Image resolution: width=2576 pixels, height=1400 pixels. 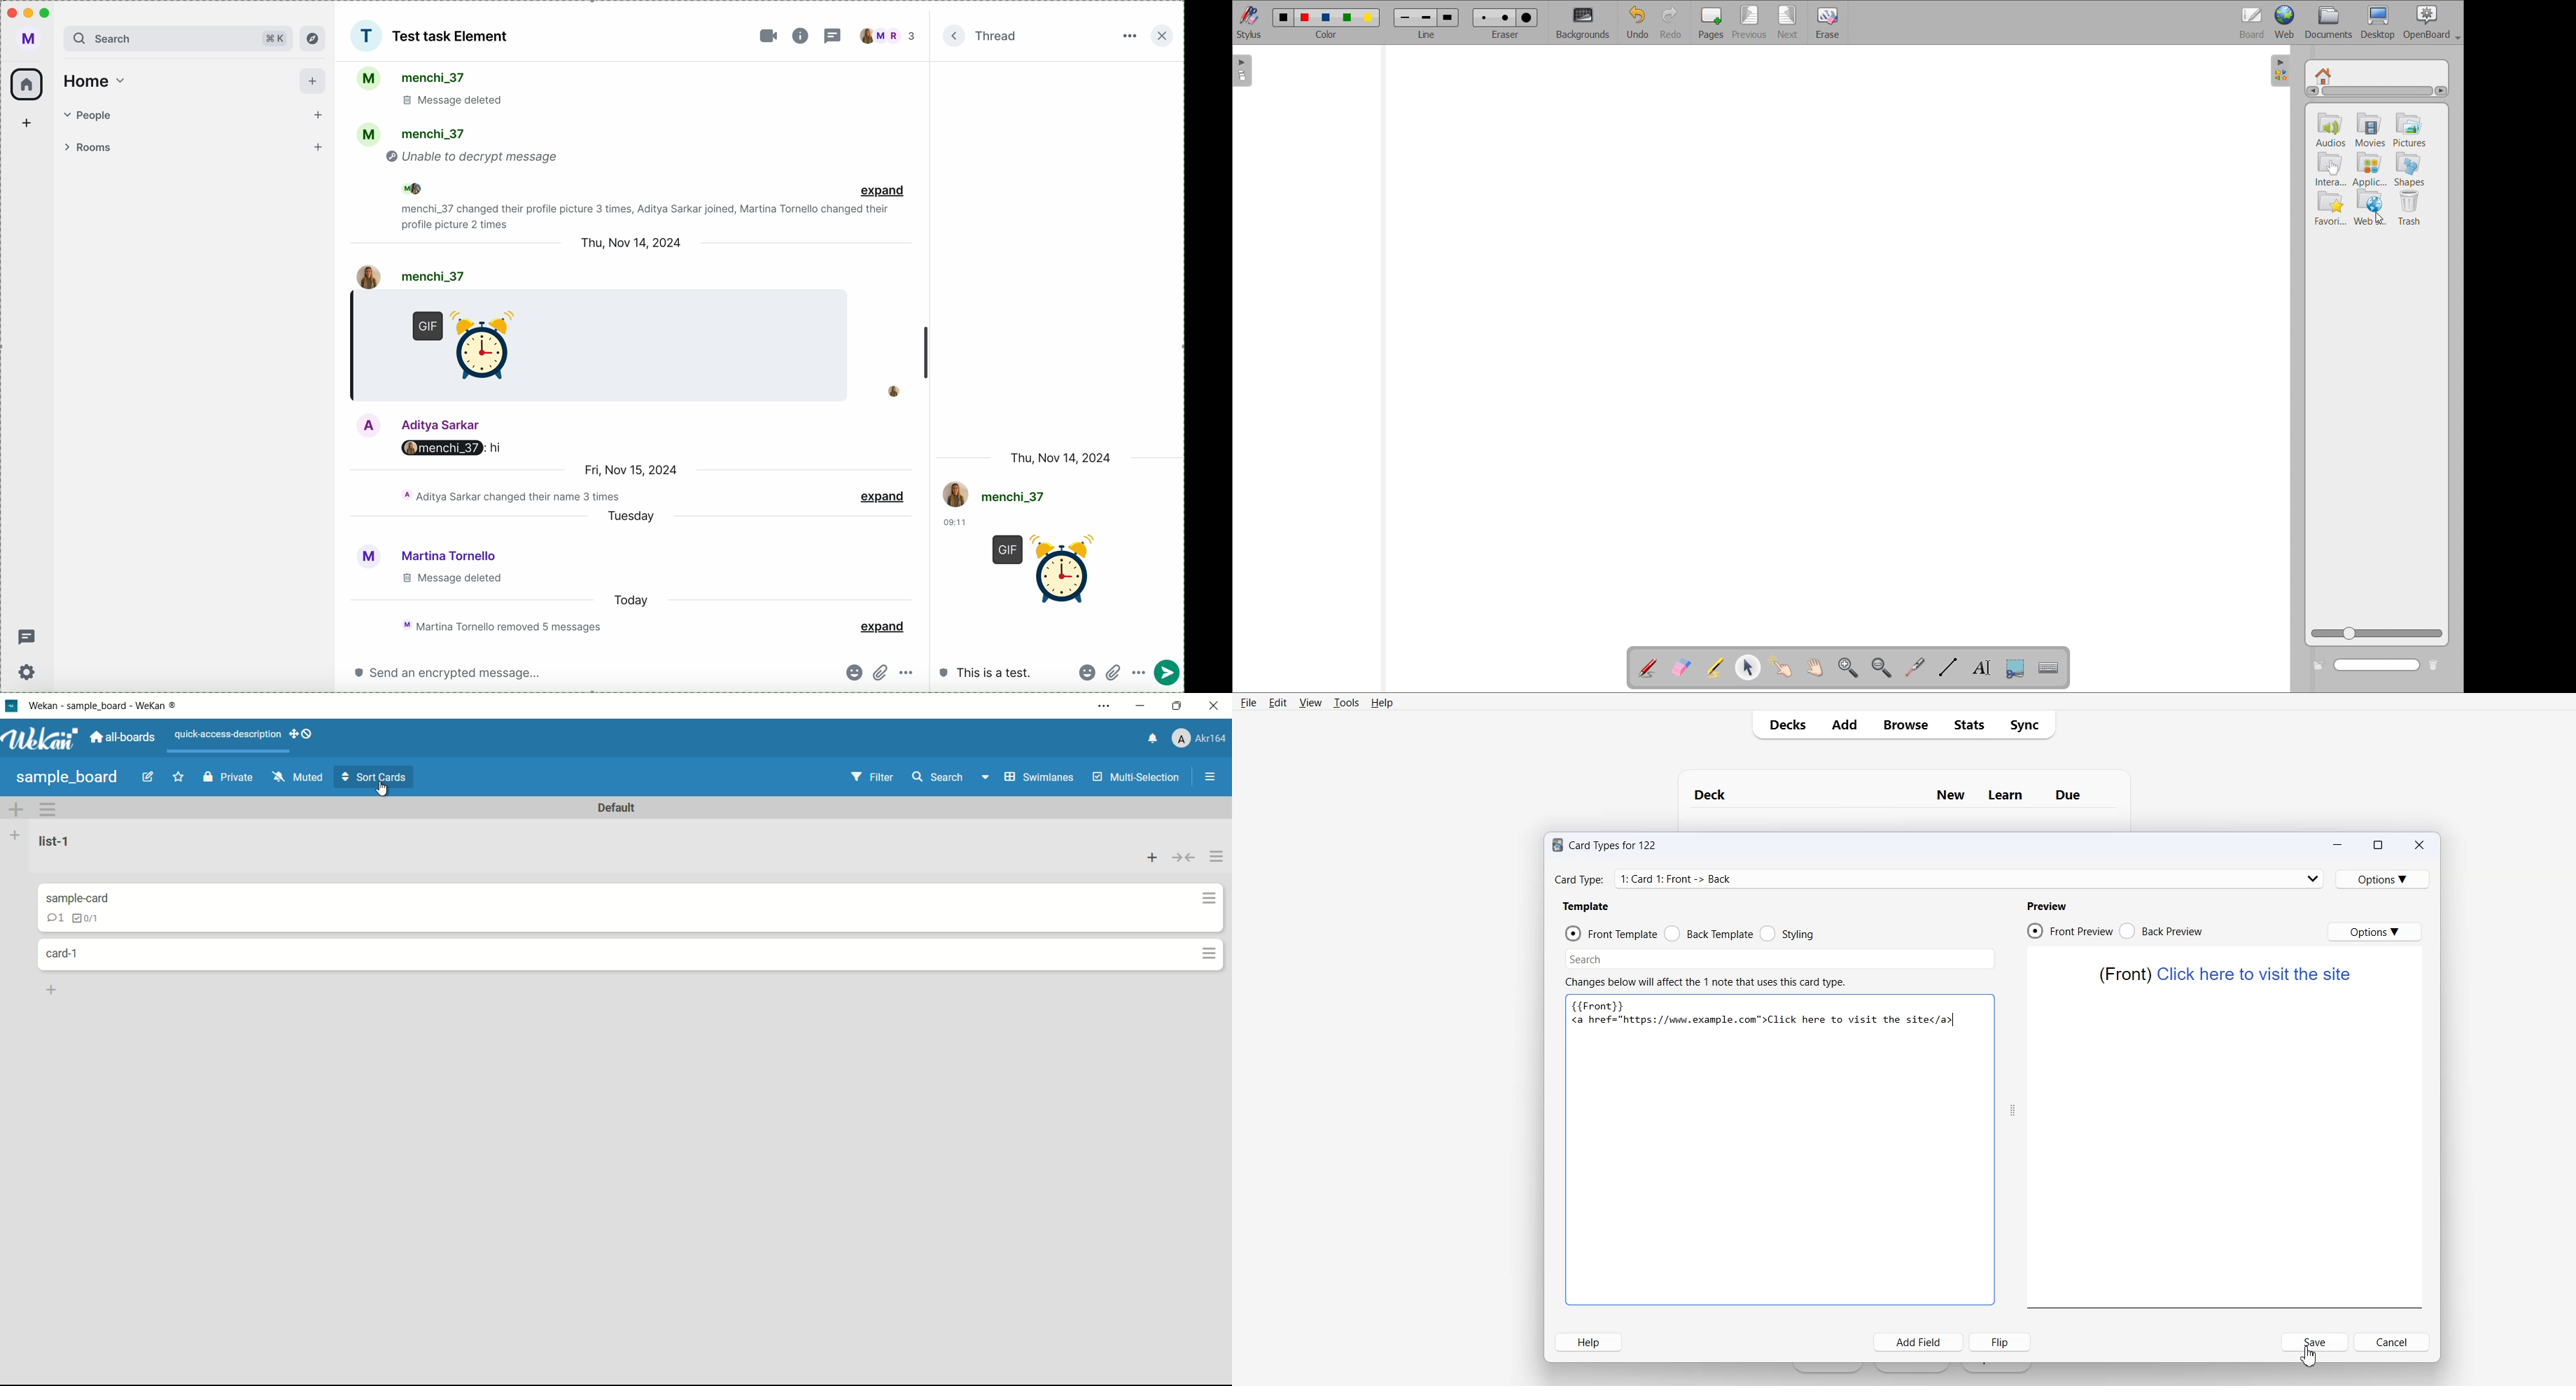 What do you see at coordinates (1891, 795) in the screenshot?
I see `Text 1` at bounding box center [1891, 795].